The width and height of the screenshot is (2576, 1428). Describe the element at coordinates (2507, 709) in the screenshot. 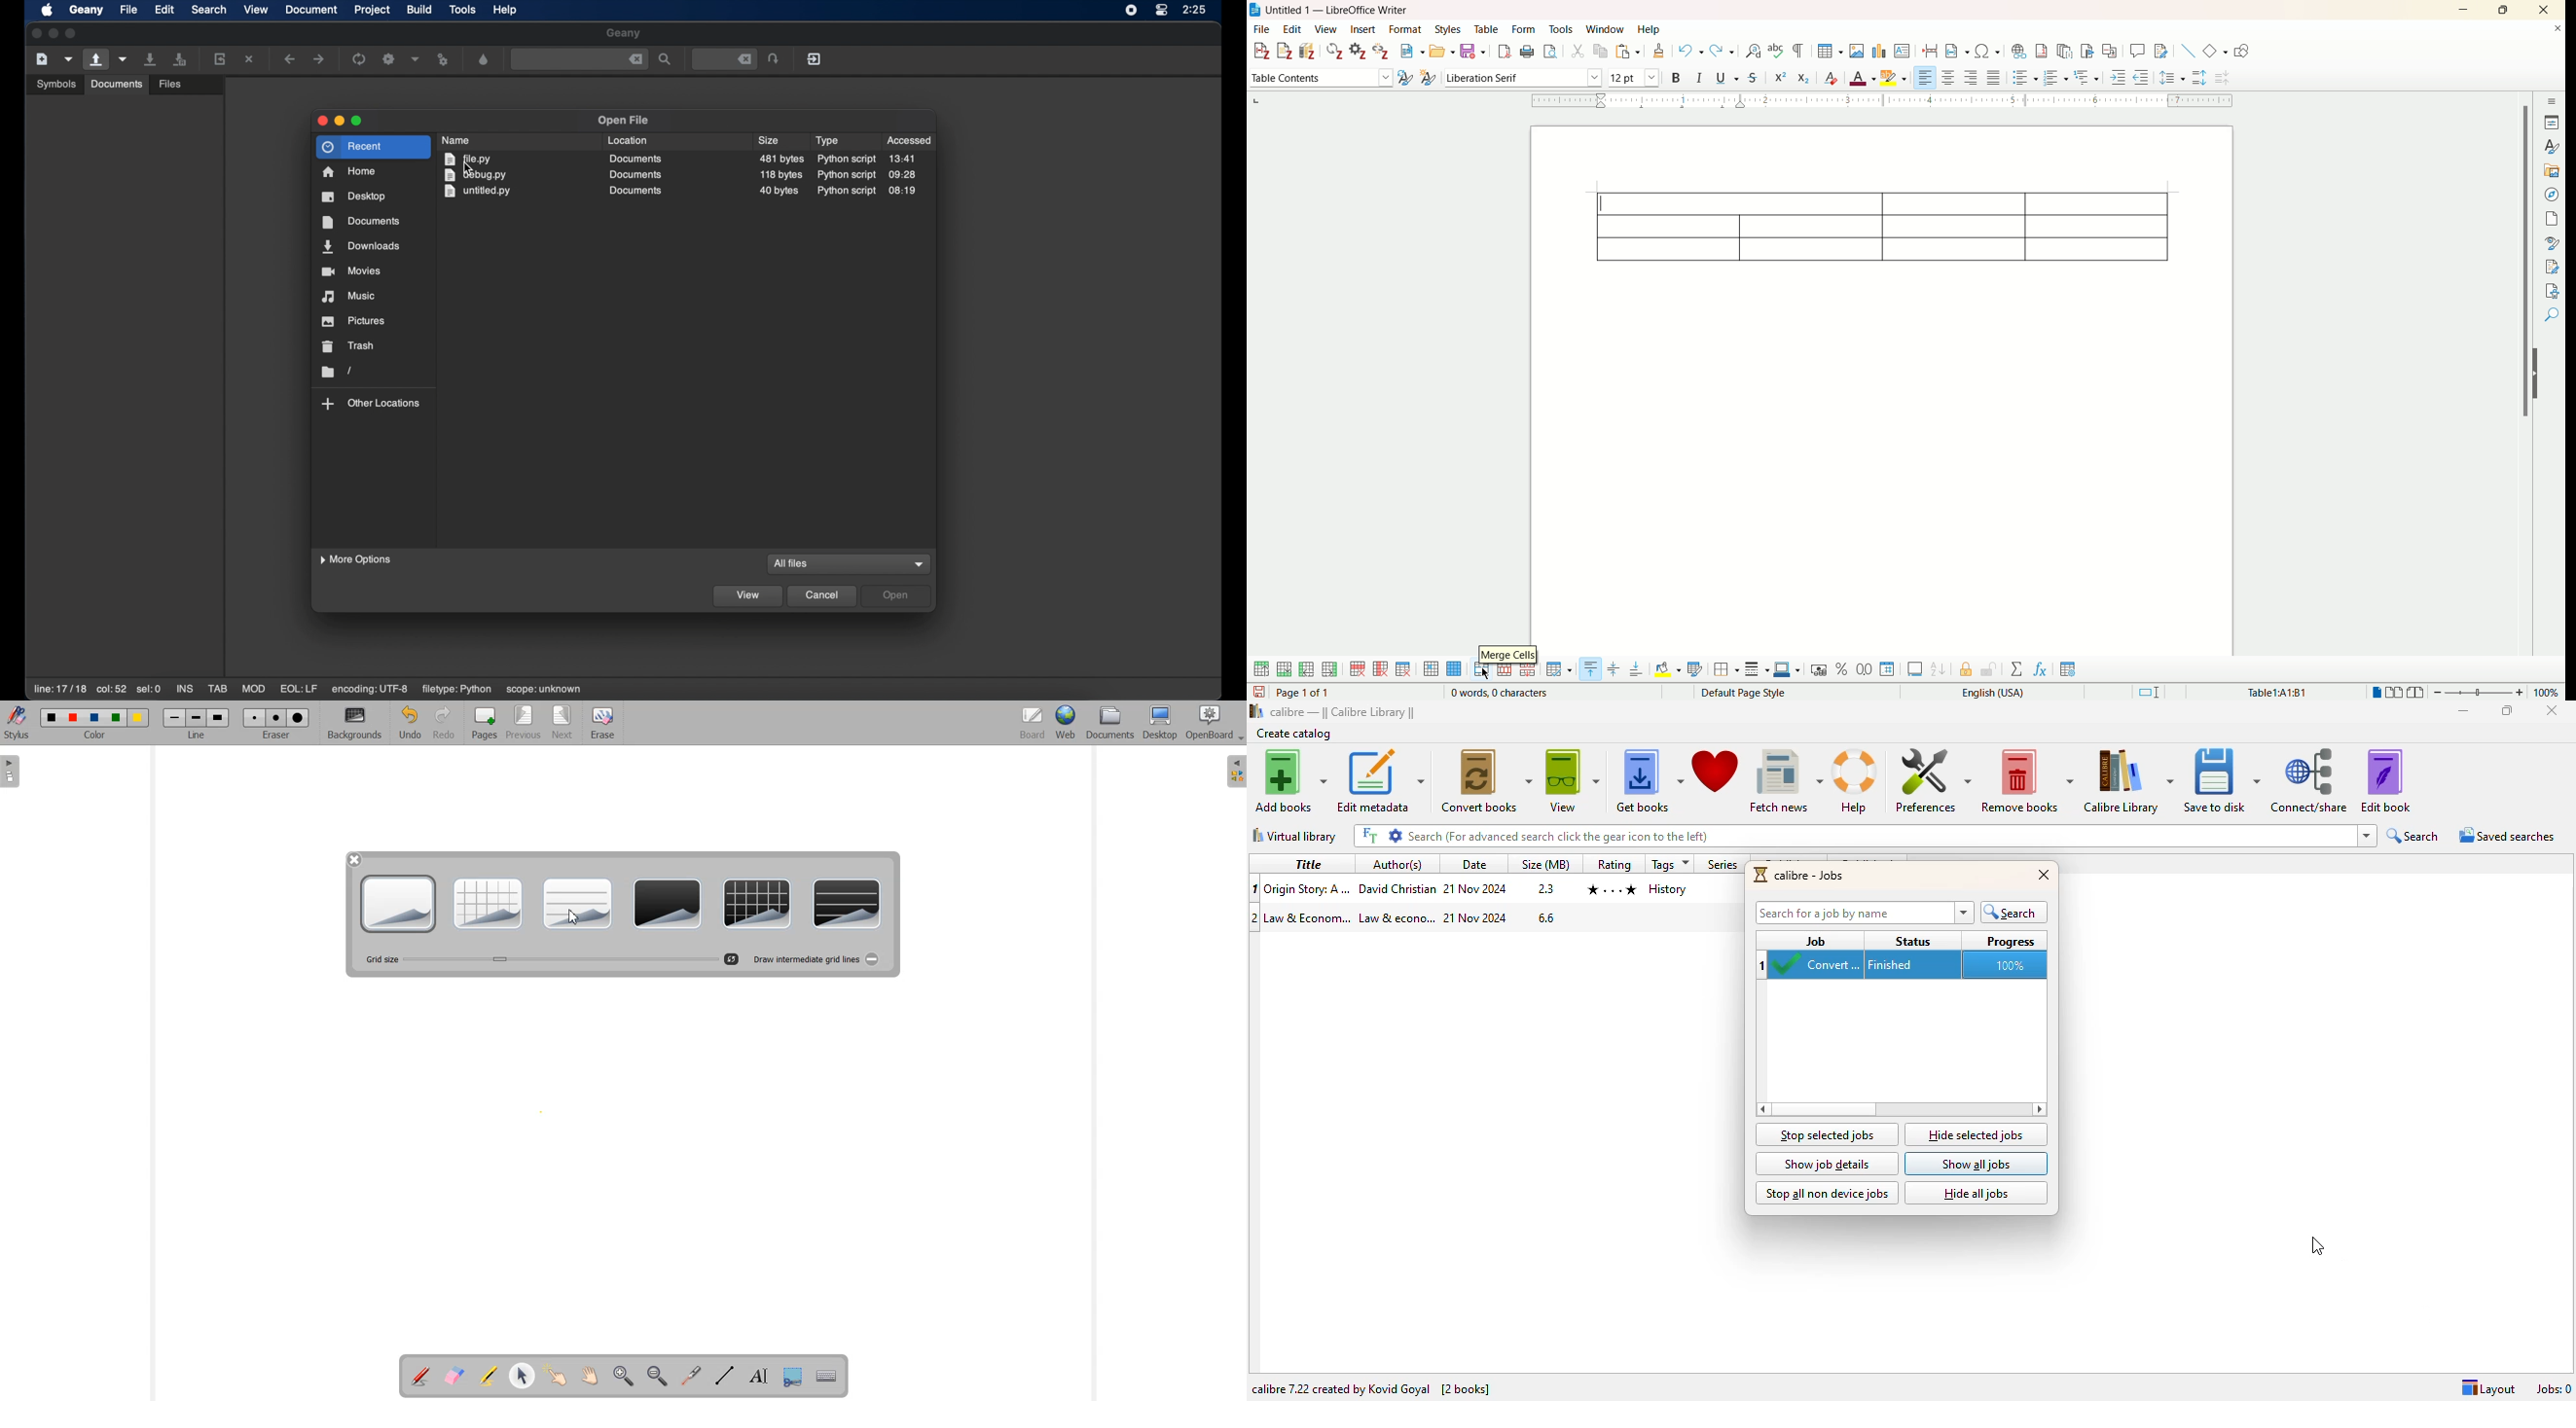

I see `maximize` at that location.